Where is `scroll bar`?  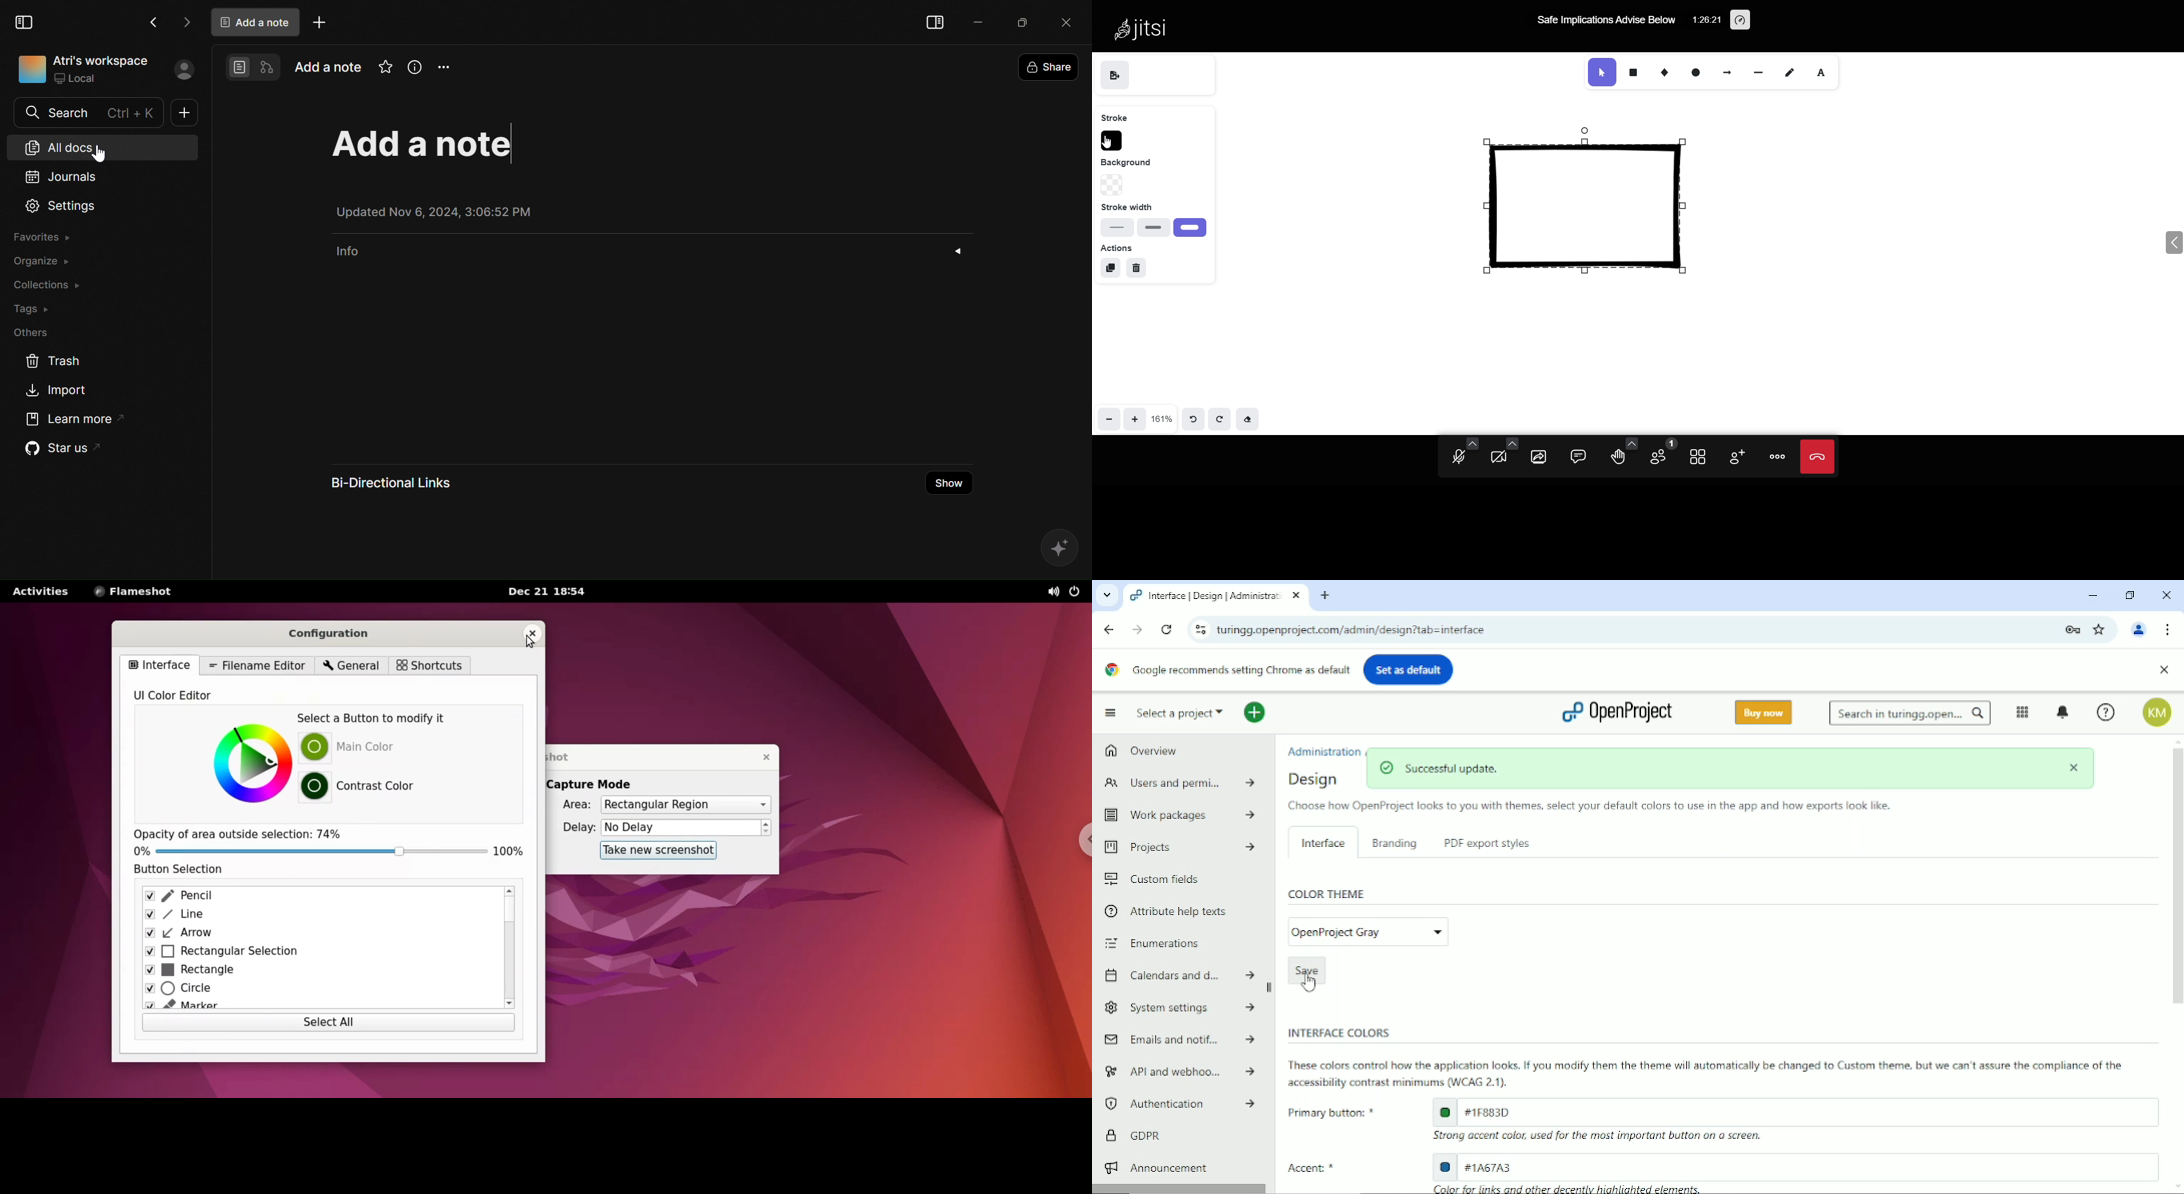 scroll bar is located at coordinates (507, 949).